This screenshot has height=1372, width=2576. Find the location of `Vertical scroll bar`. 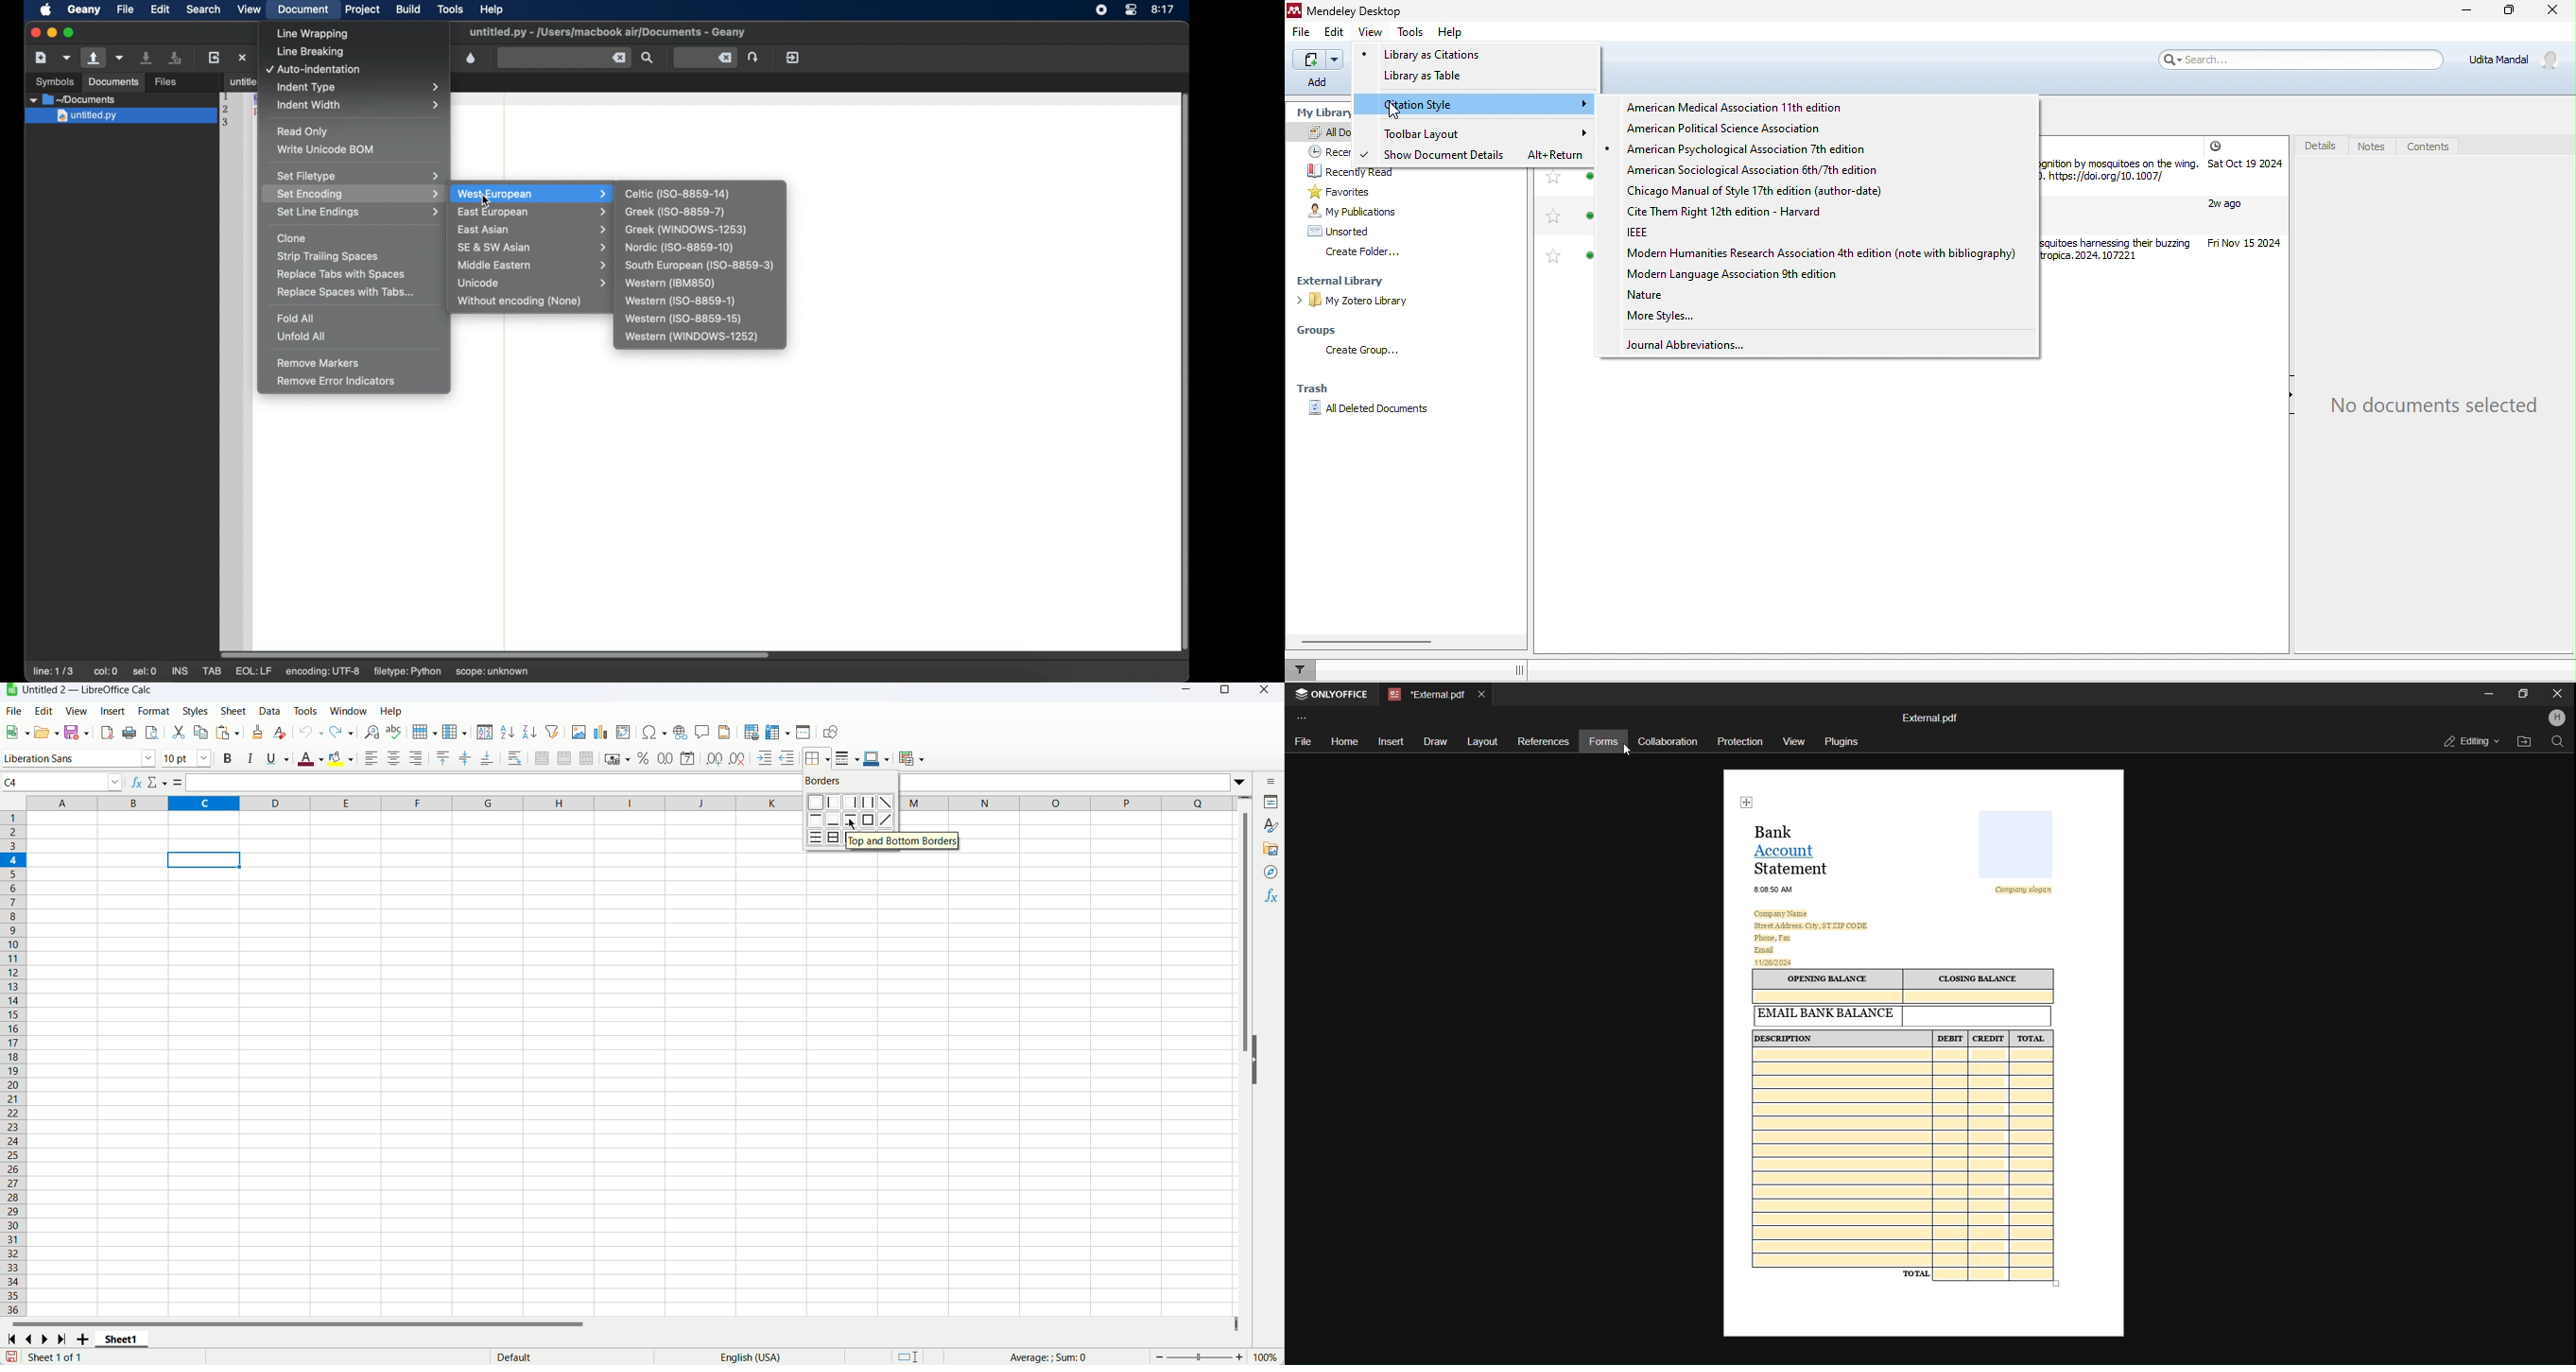

Vertical scroll bar is located at coordinates (1247, 1059).